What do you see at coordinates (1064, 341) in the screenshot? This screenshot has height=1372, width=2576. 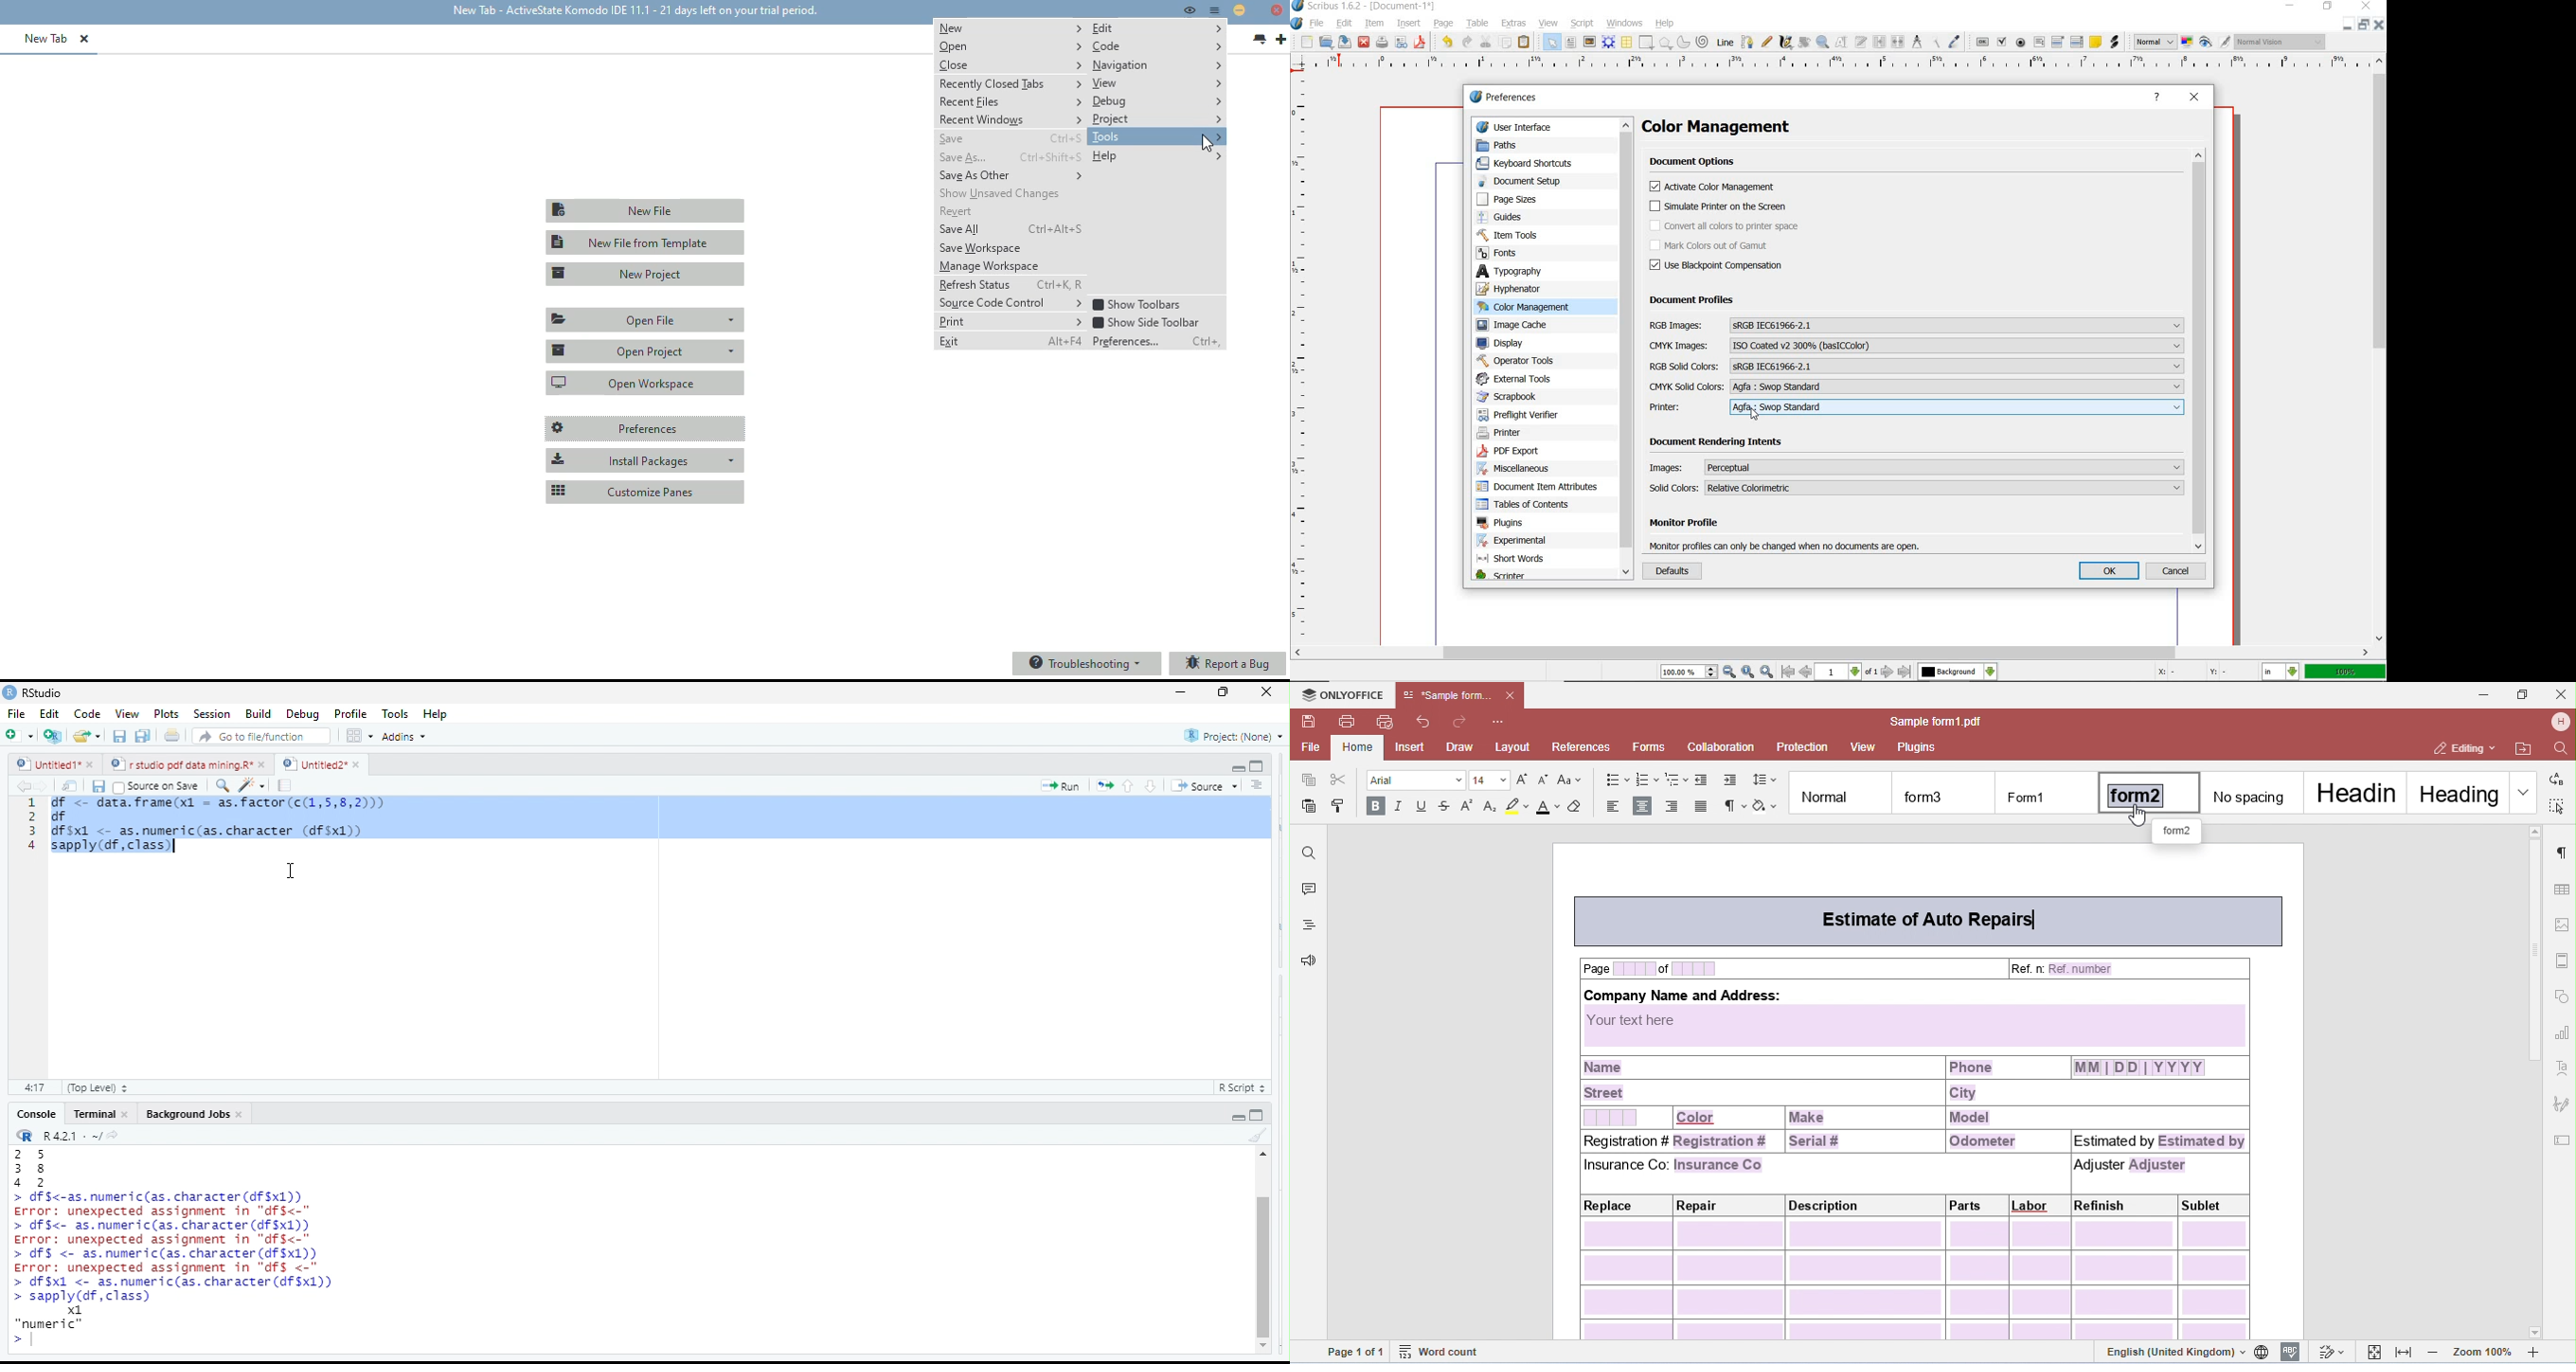 I see `shortcut for exit` at bounding box center [1064, 341].